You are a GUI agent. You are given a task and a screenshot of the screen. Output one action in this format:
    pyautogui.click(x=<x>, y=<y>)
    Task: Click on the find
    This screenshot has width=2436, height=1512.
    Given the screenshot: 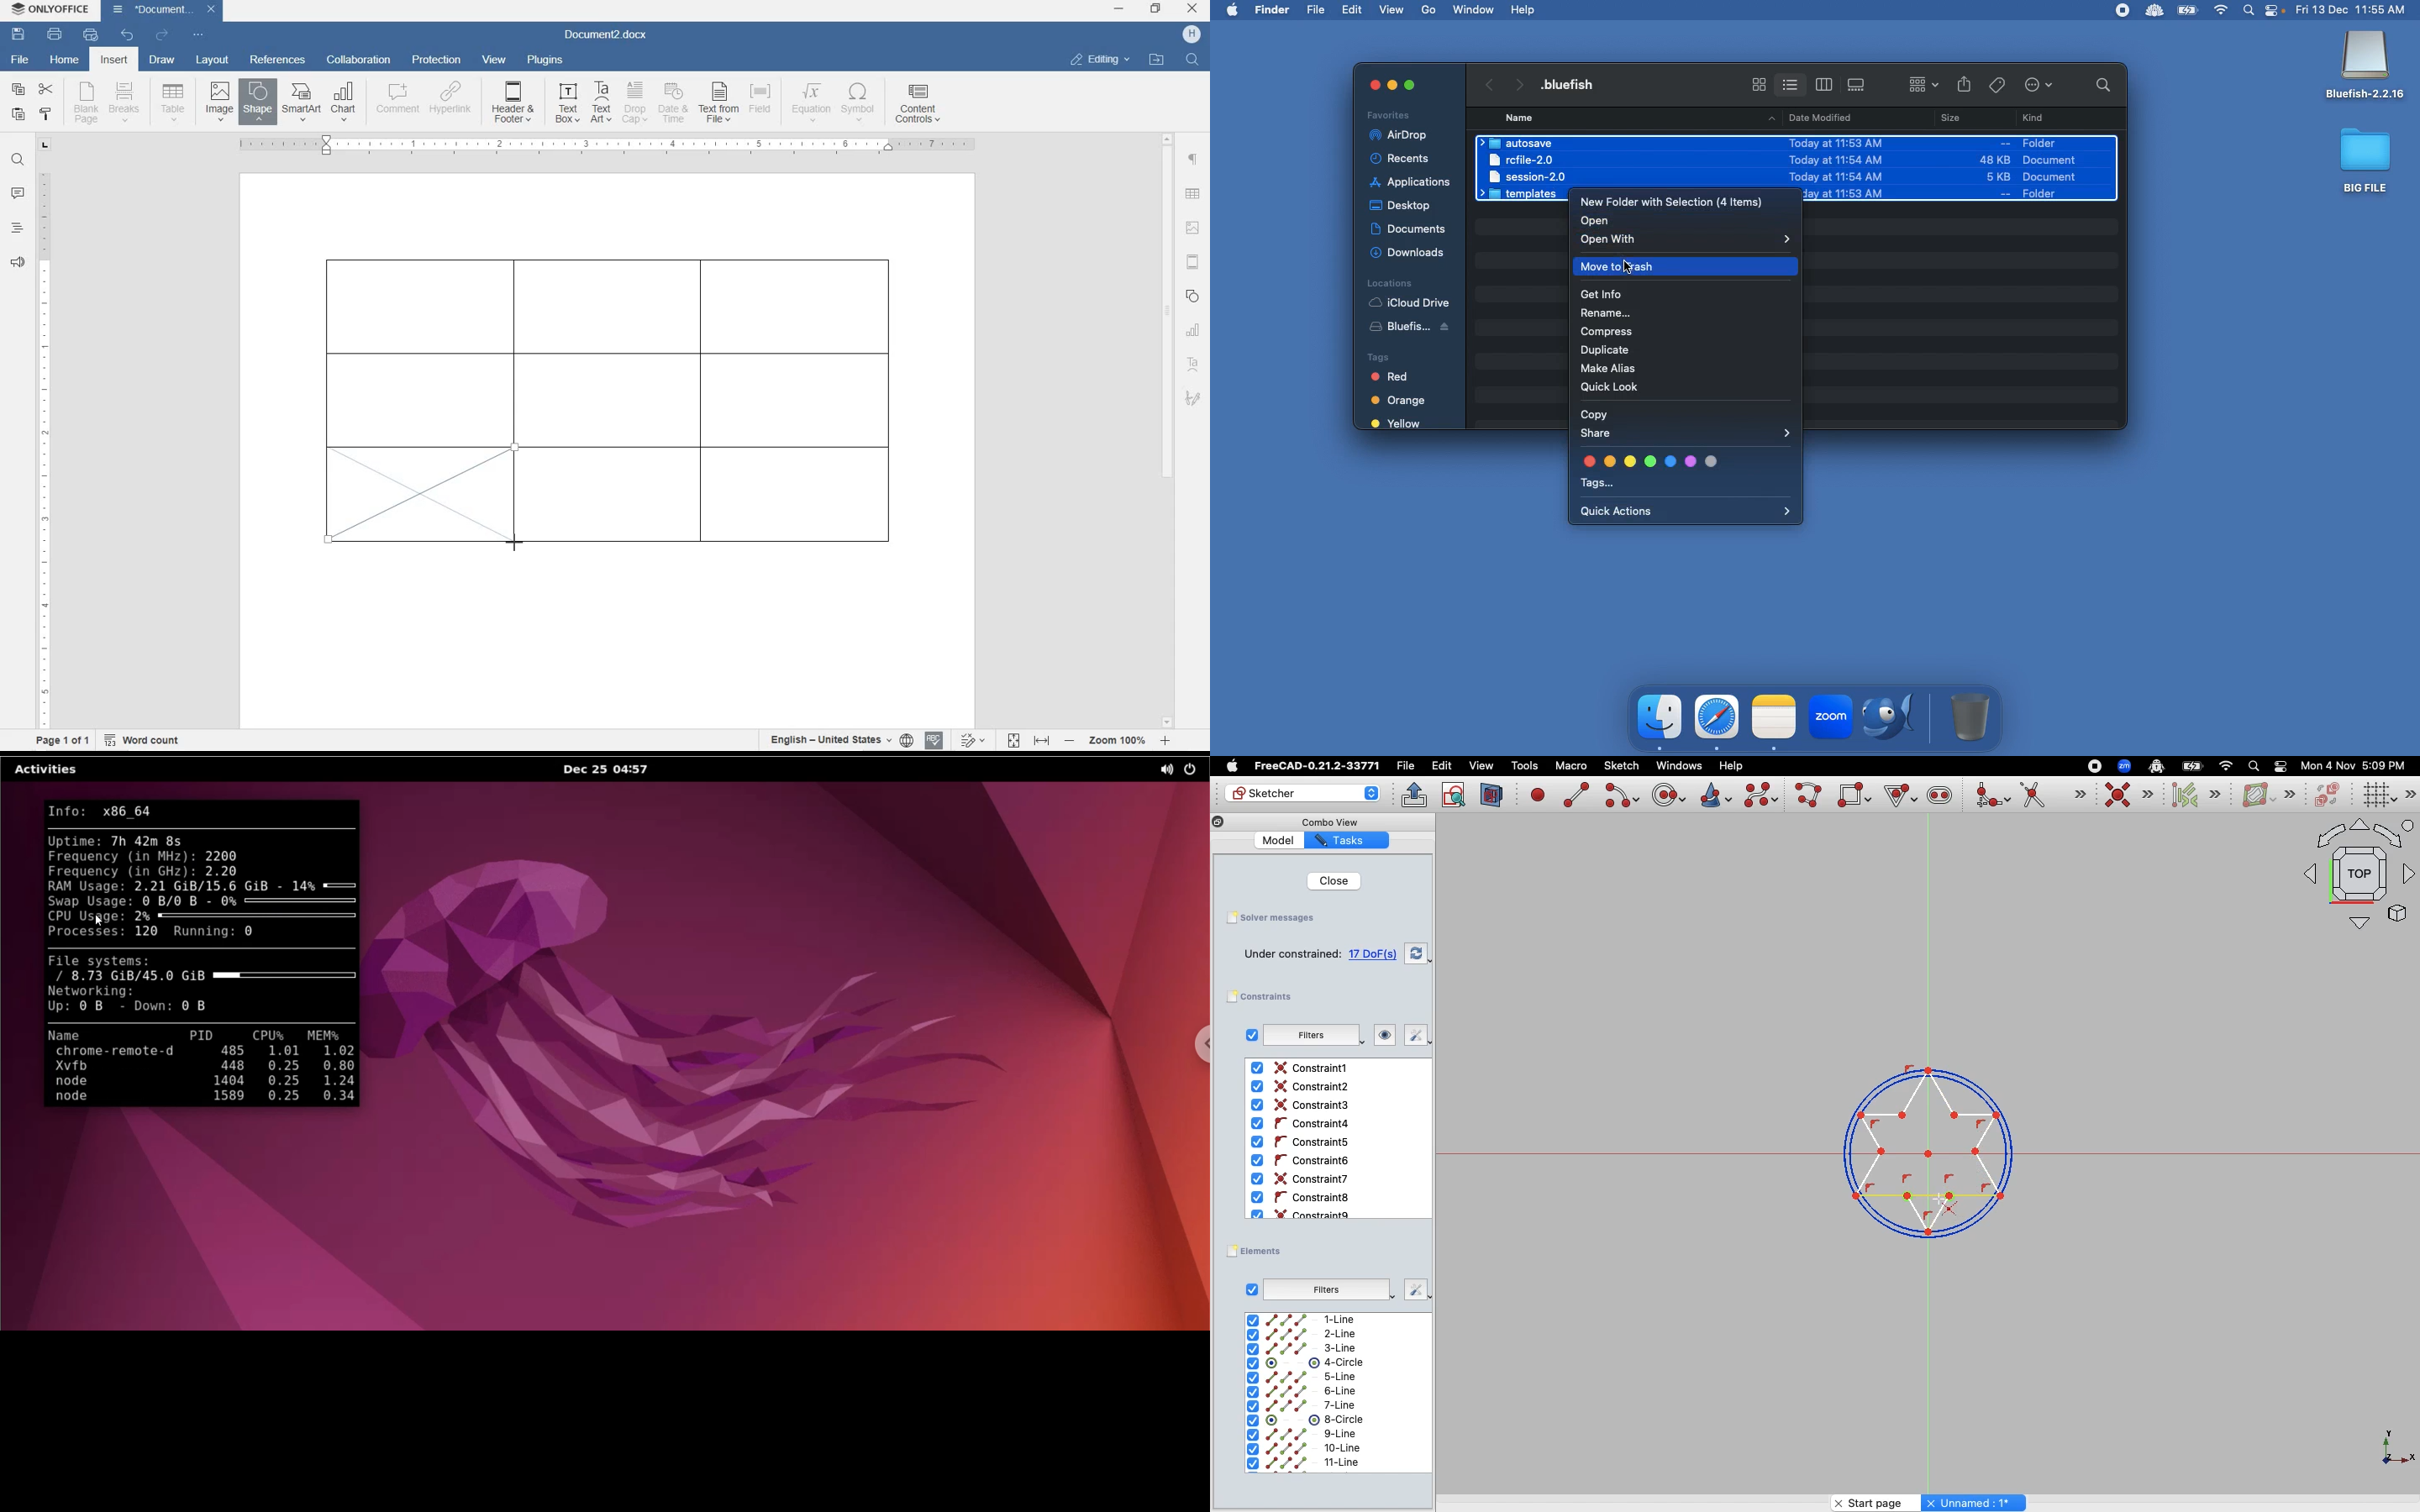 What is the action you would take?
    pyautogui.click(x=19, y=161)
    